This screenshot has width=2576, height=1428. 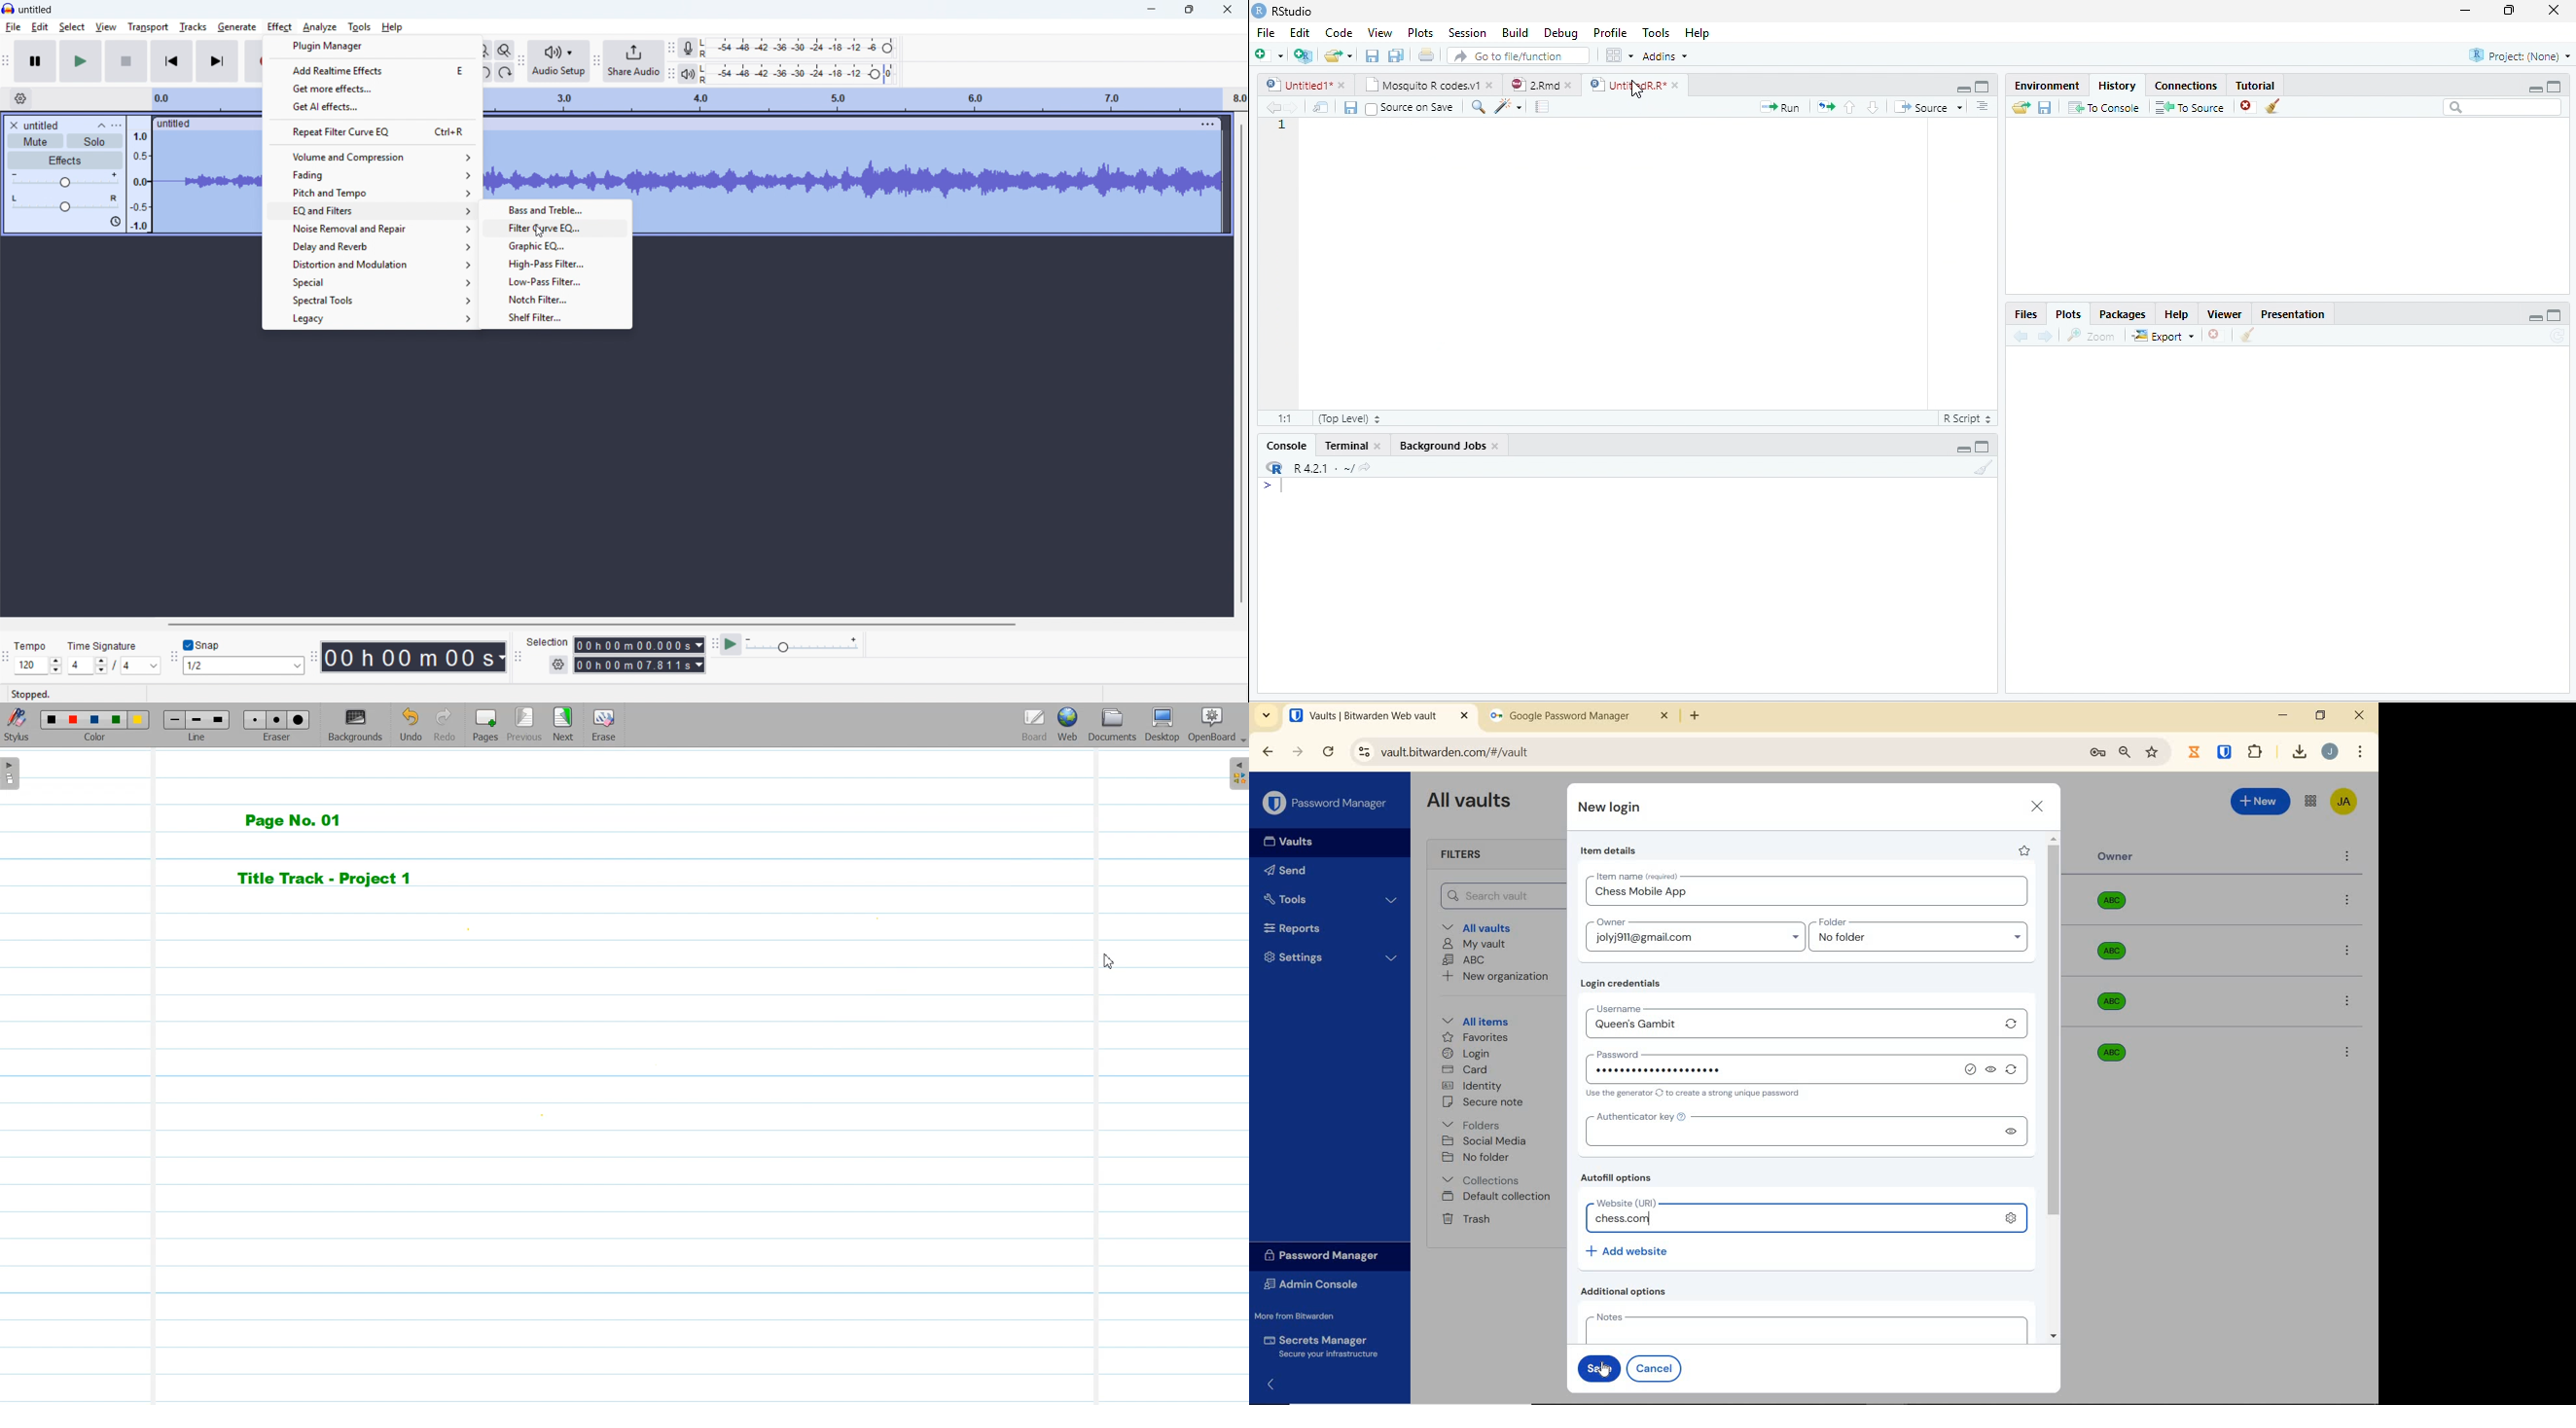 I want to click on All vaults, so click(x=1482, y=927).